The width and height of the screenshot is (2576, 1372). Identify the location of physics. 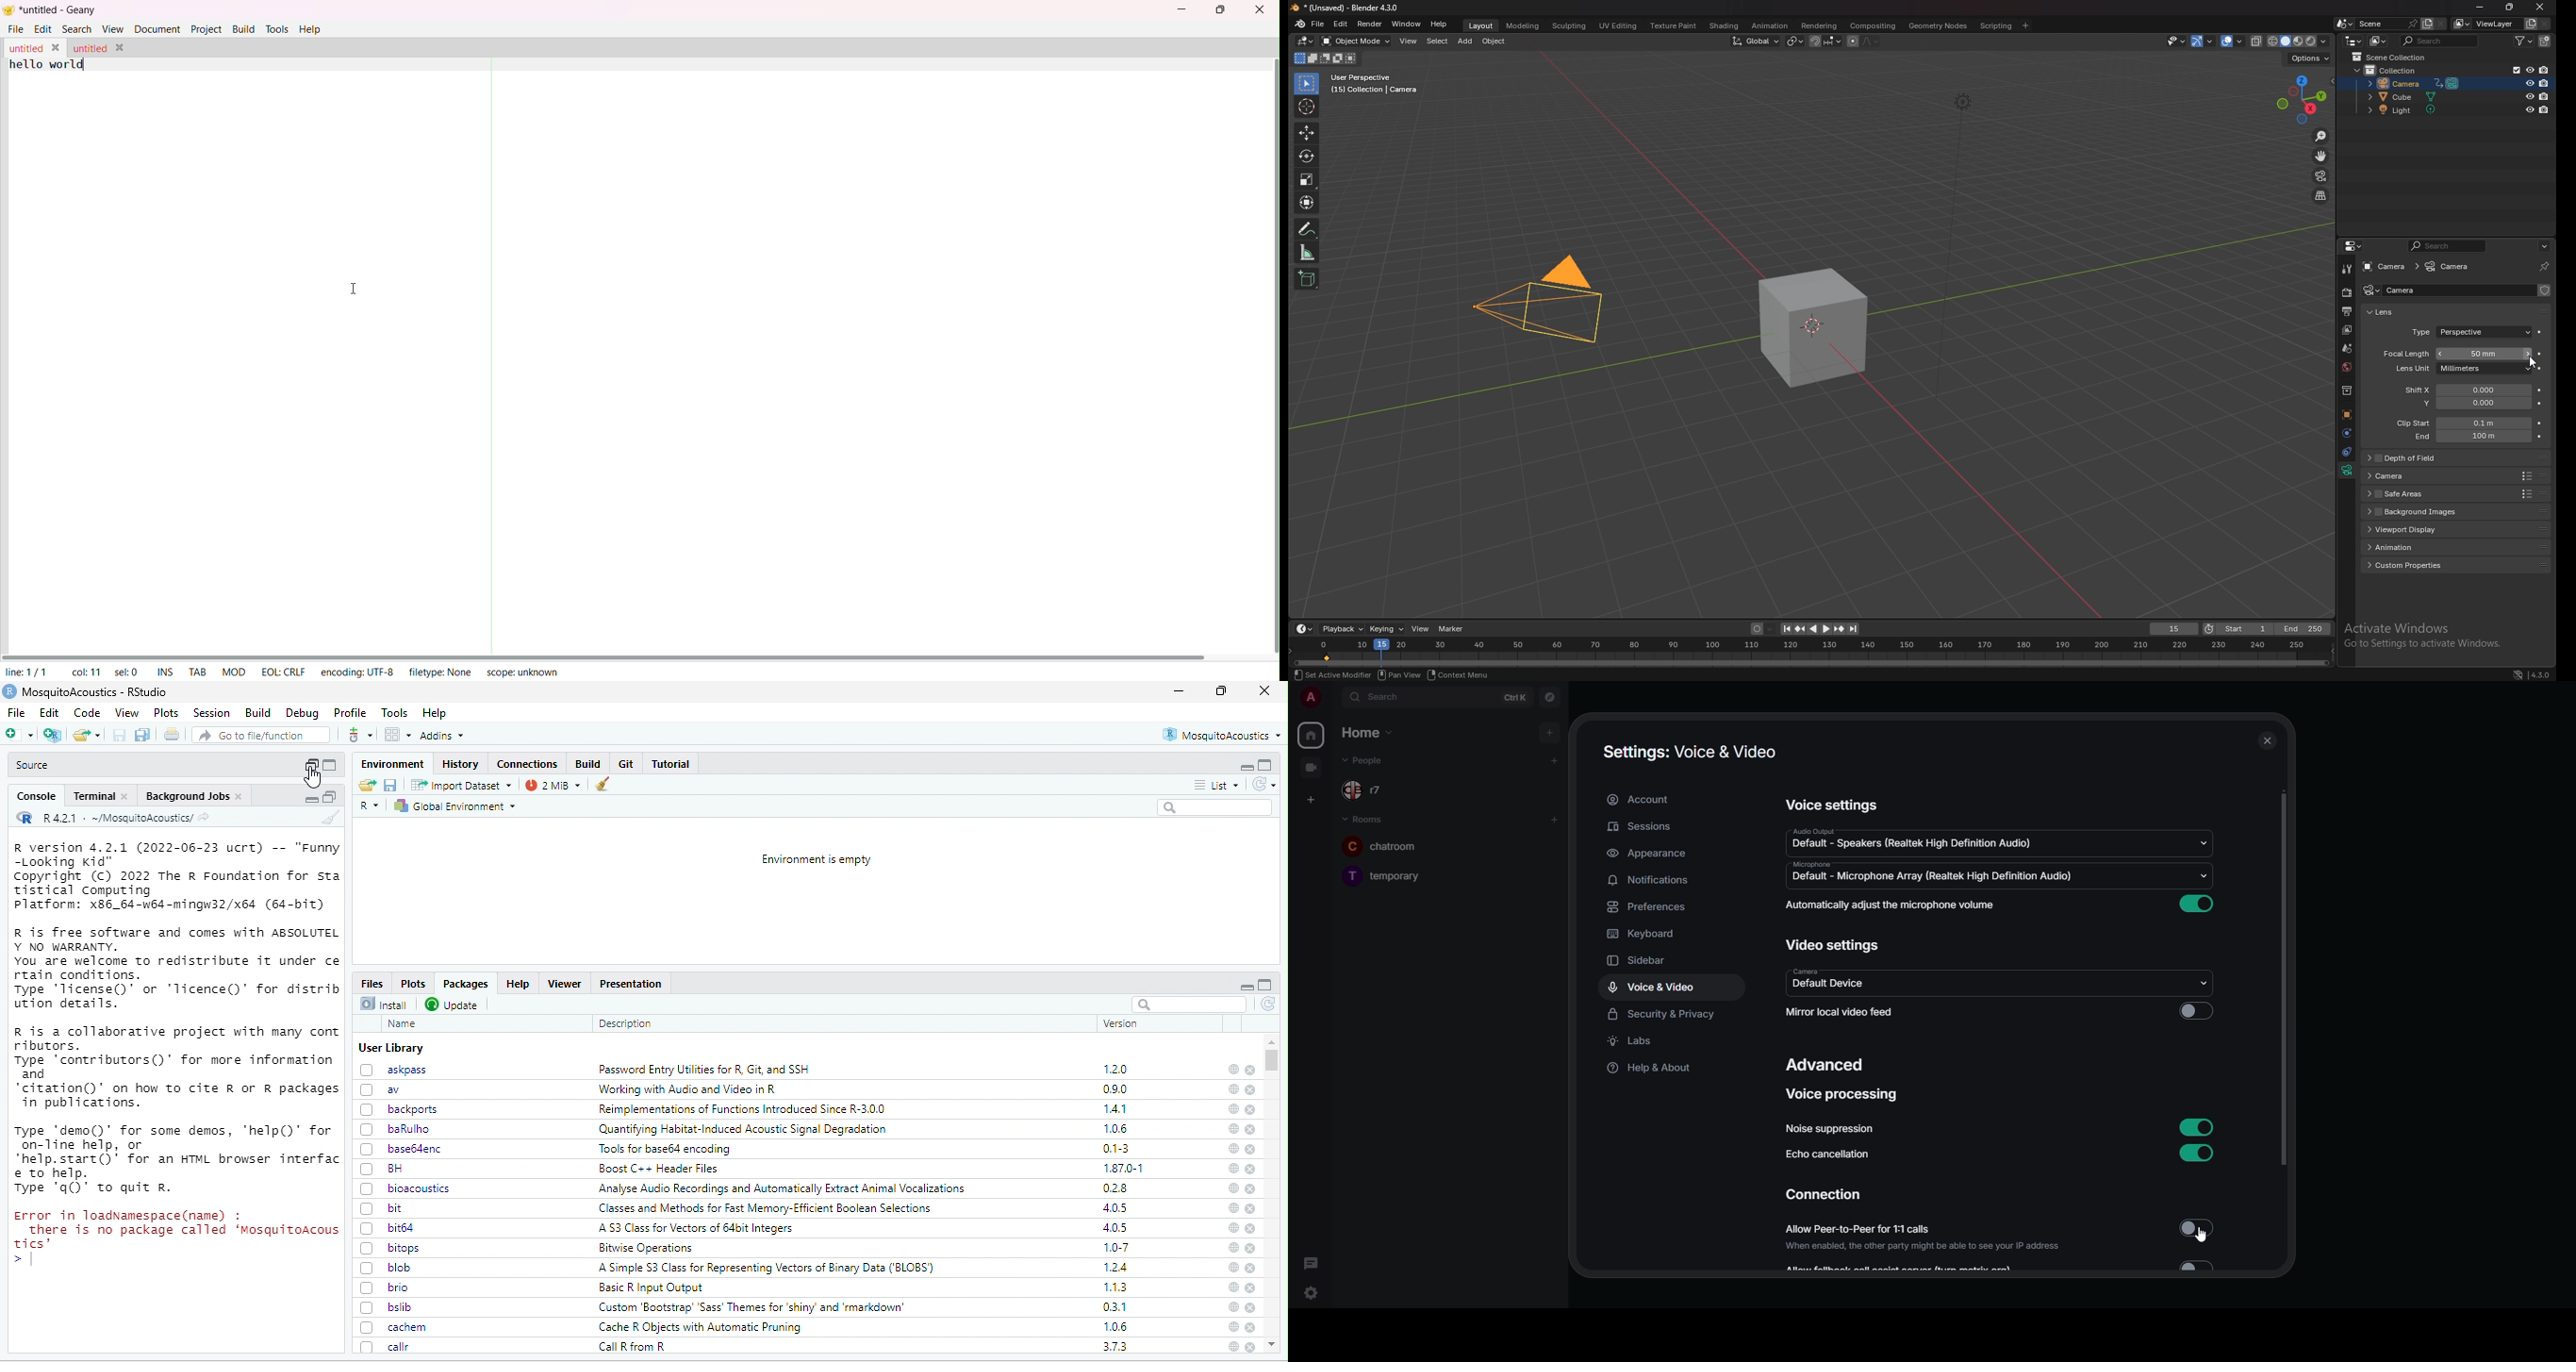
(2346, 432).